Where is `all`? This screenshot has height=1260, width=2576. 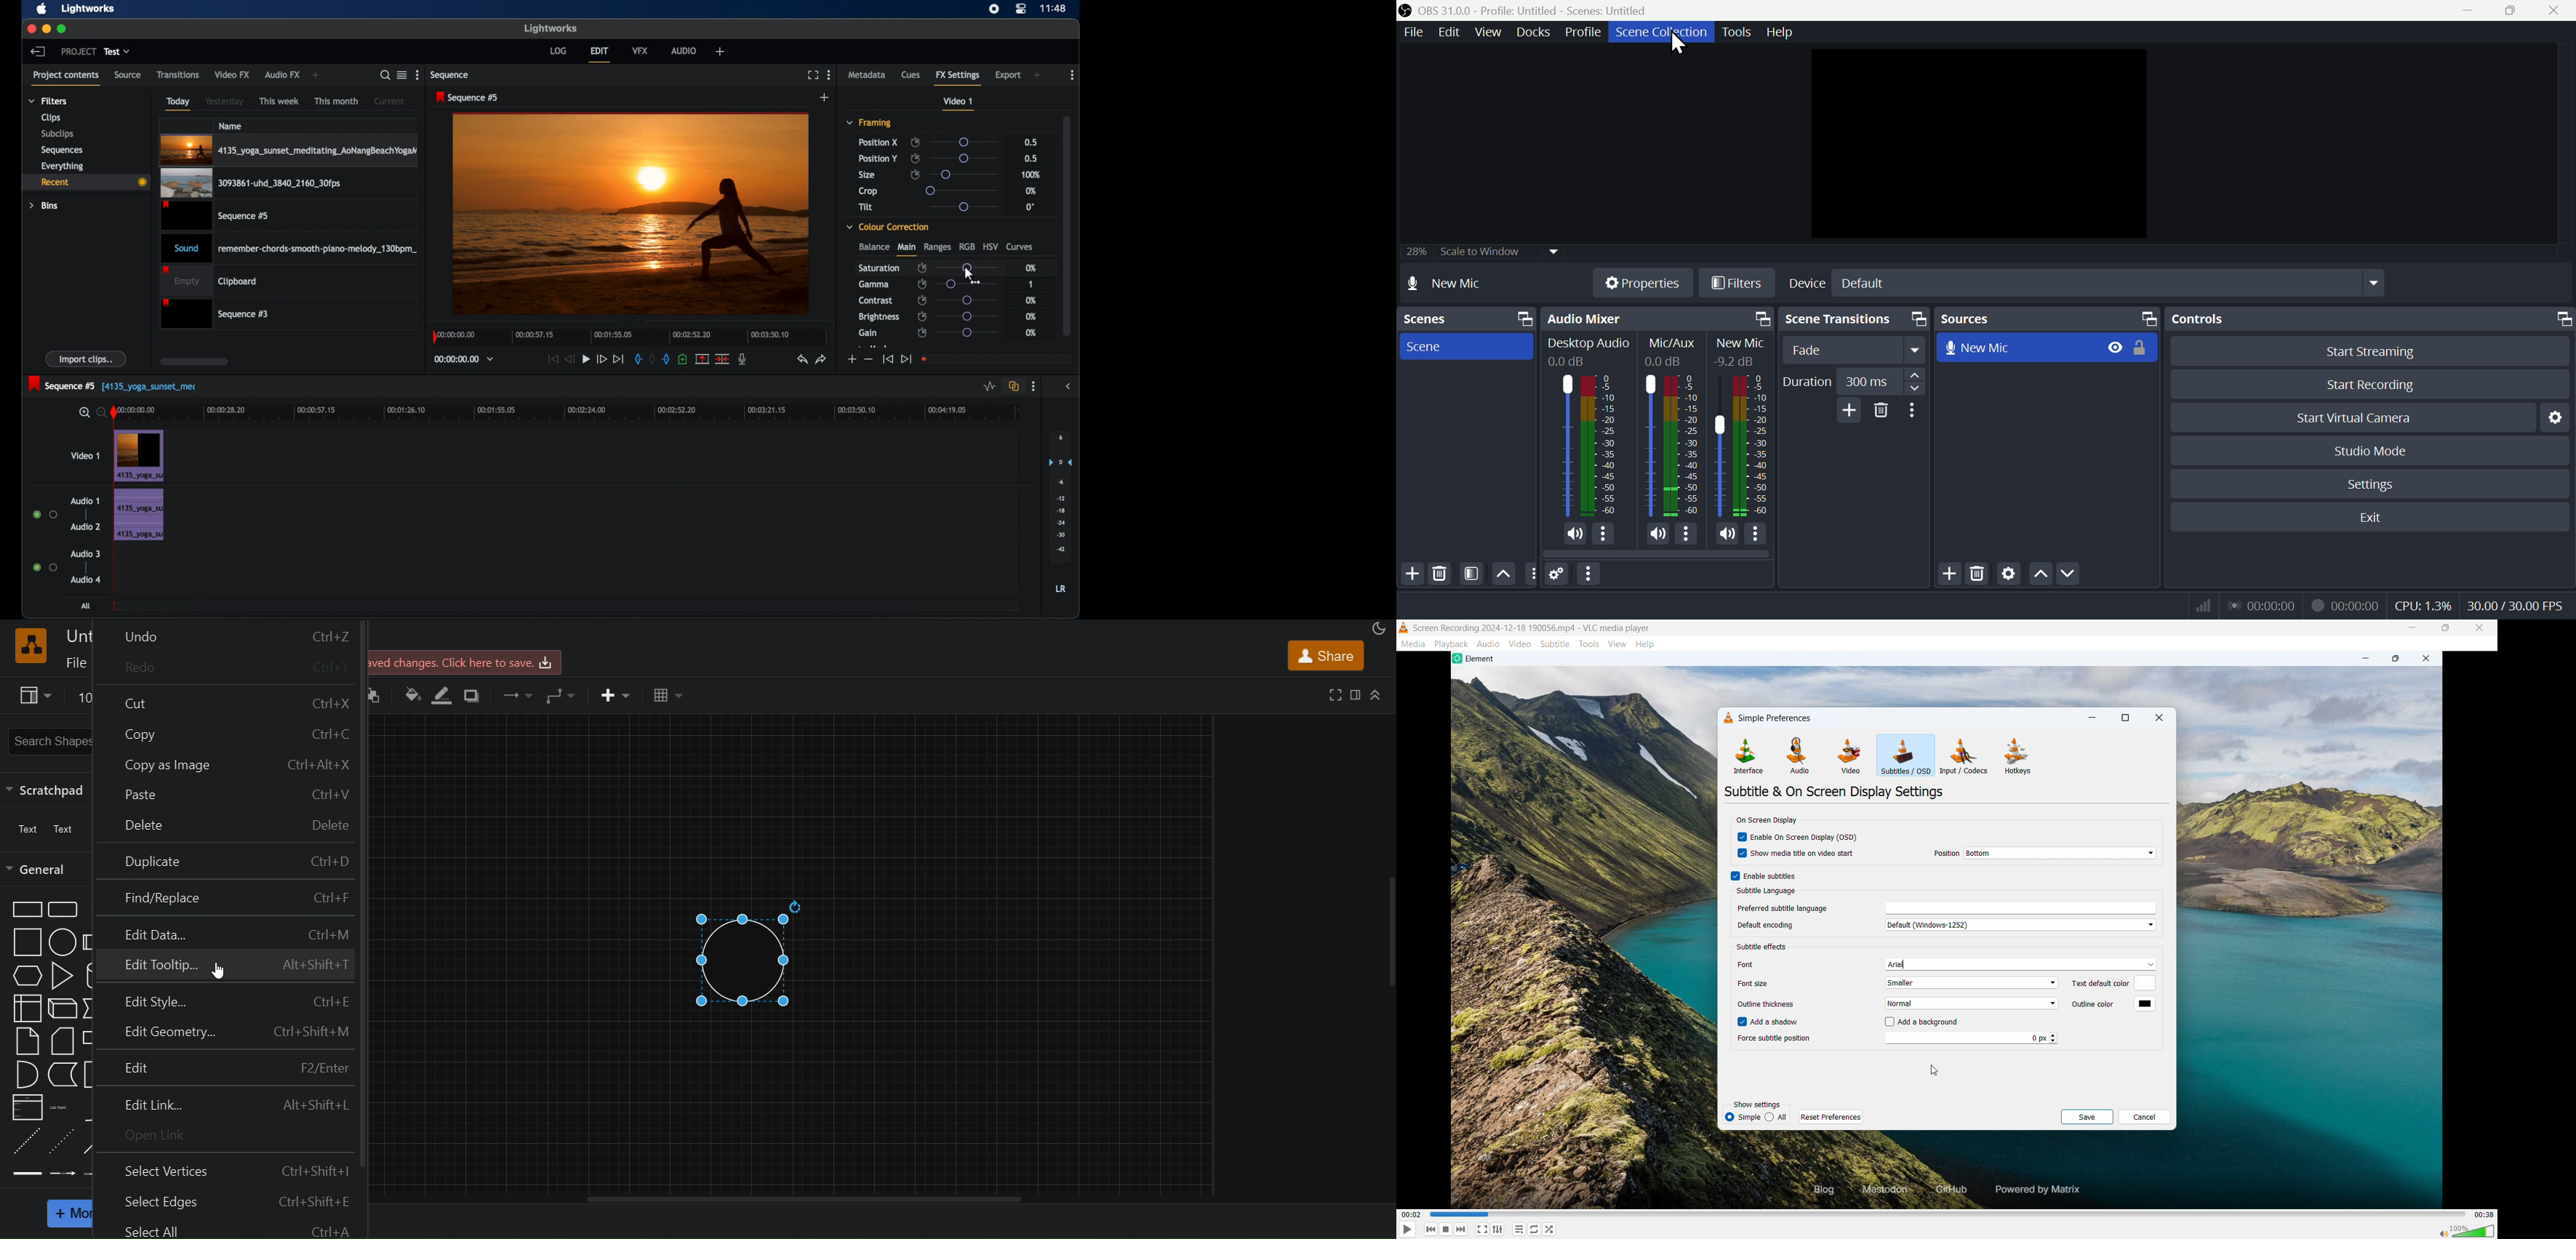
all is located at coordinates (86, 606).